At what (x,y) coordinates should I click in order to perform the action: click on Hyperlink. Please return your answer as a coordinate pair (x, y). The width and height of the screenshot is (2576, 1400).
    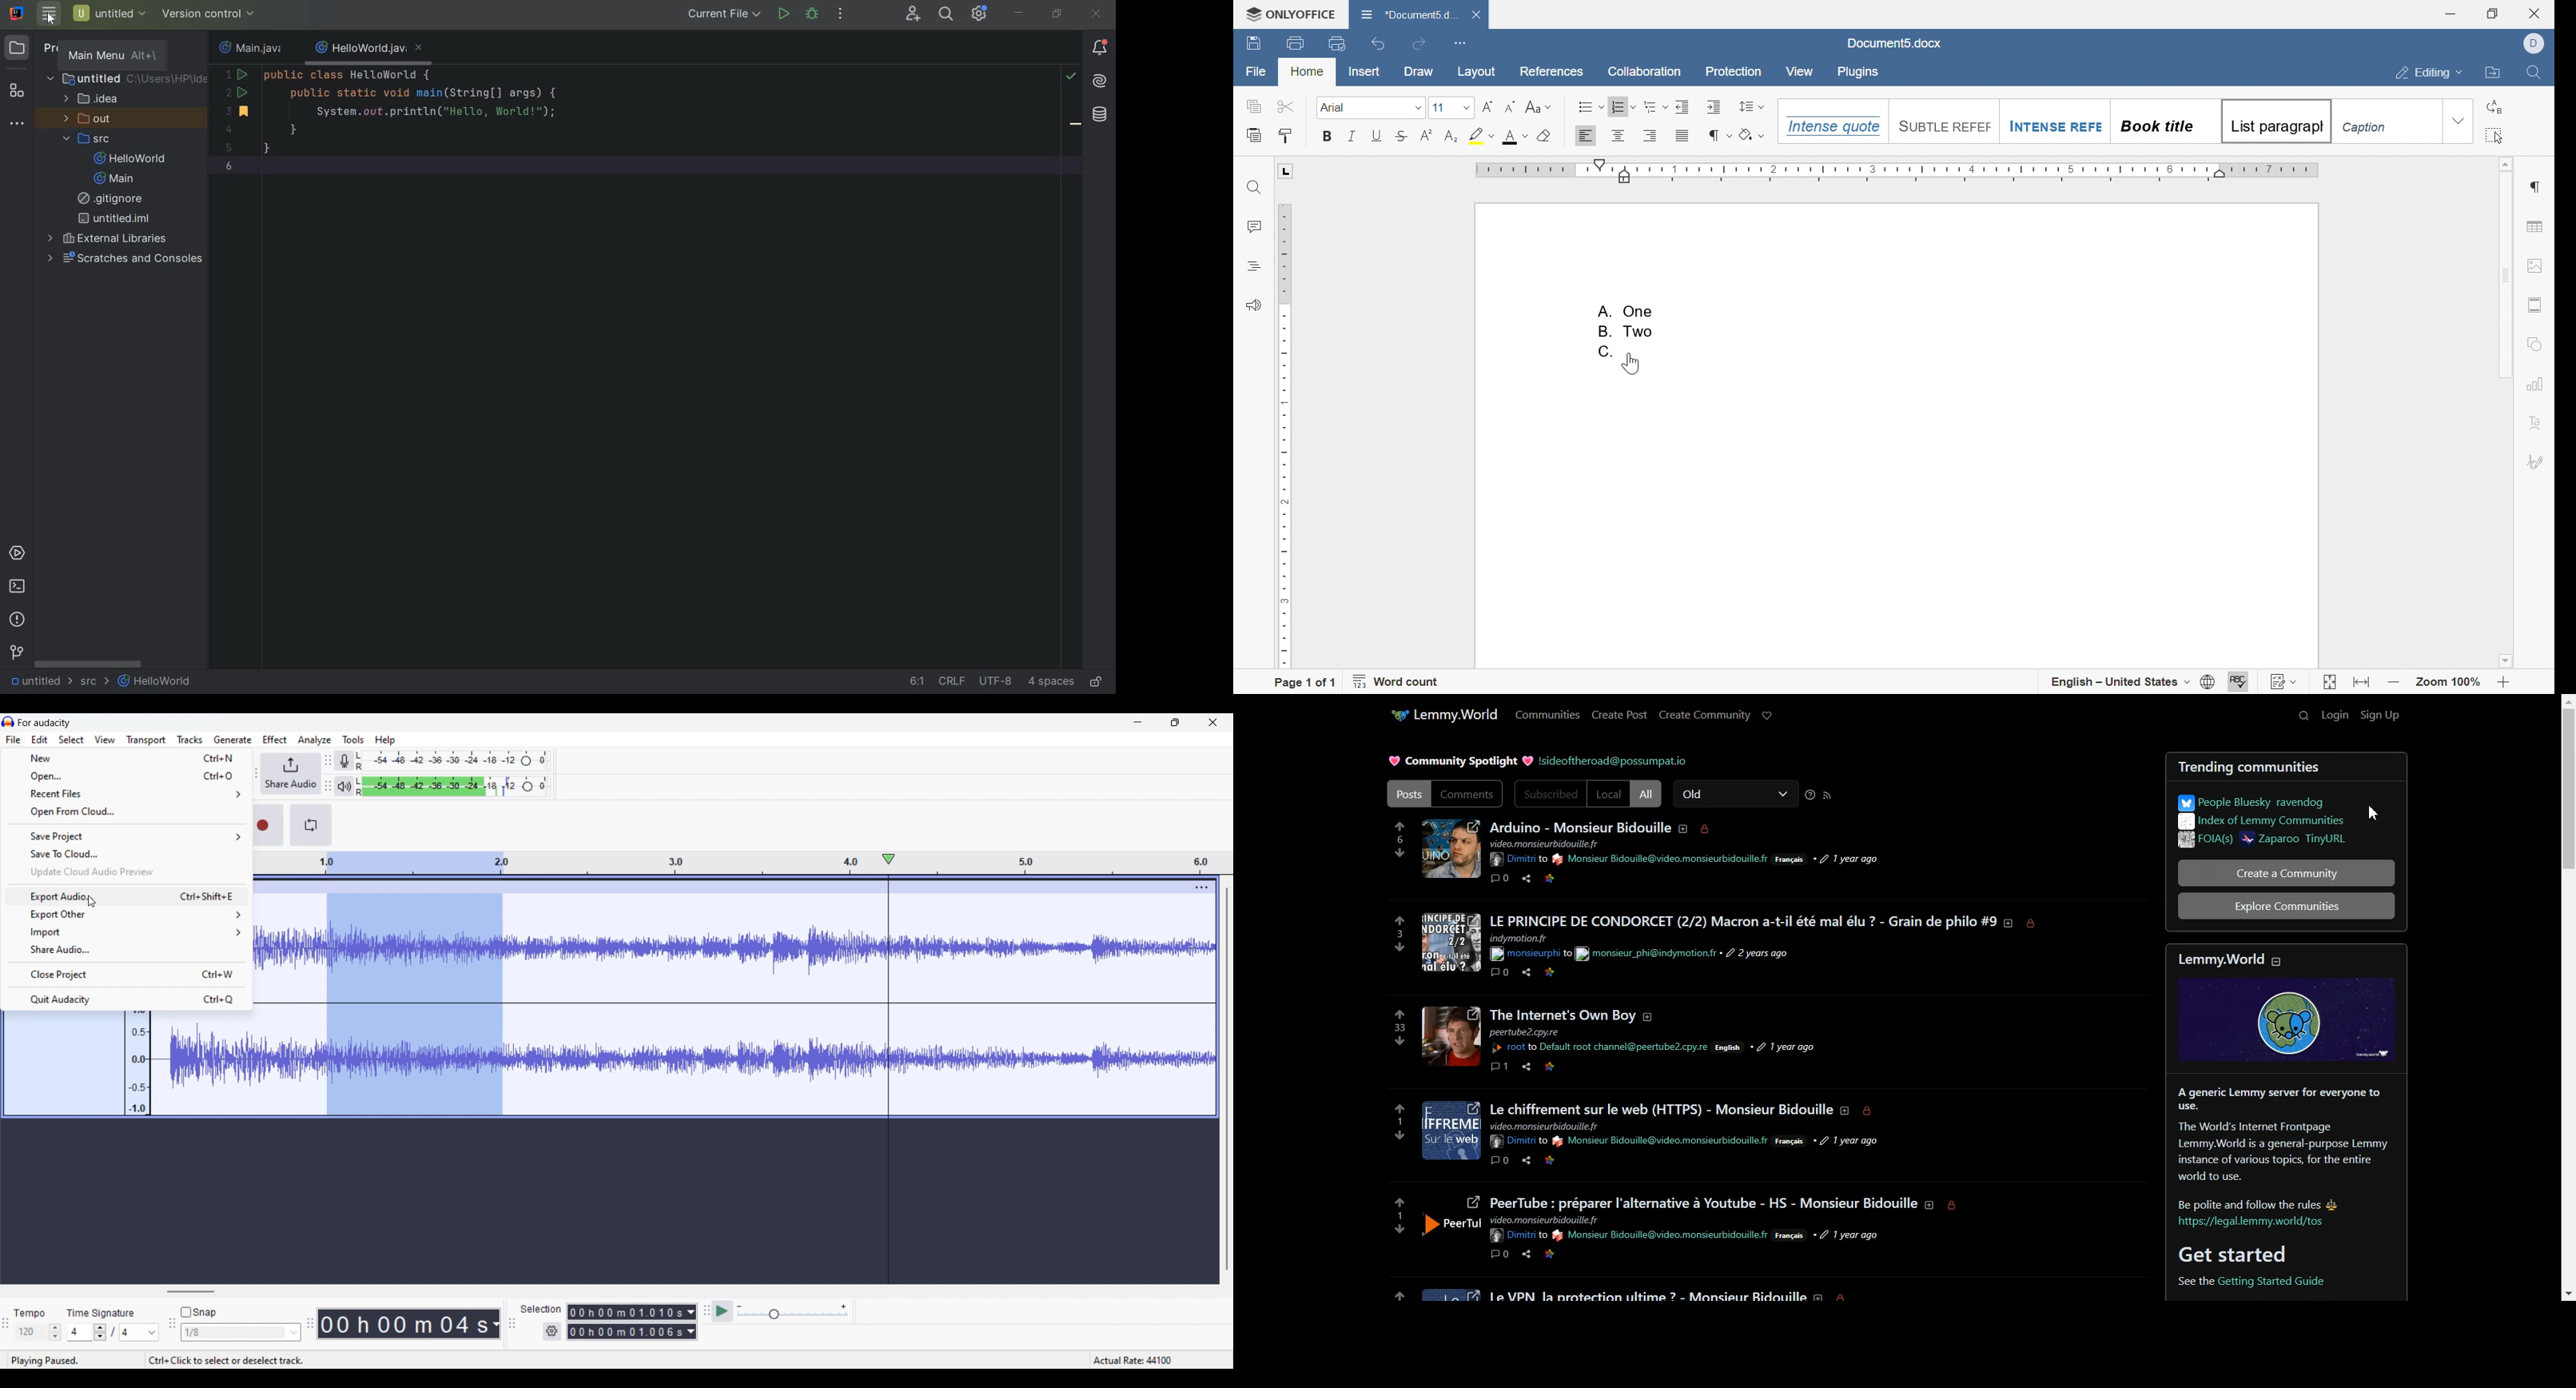
    Looking at the image, I should click on (1519, 860).